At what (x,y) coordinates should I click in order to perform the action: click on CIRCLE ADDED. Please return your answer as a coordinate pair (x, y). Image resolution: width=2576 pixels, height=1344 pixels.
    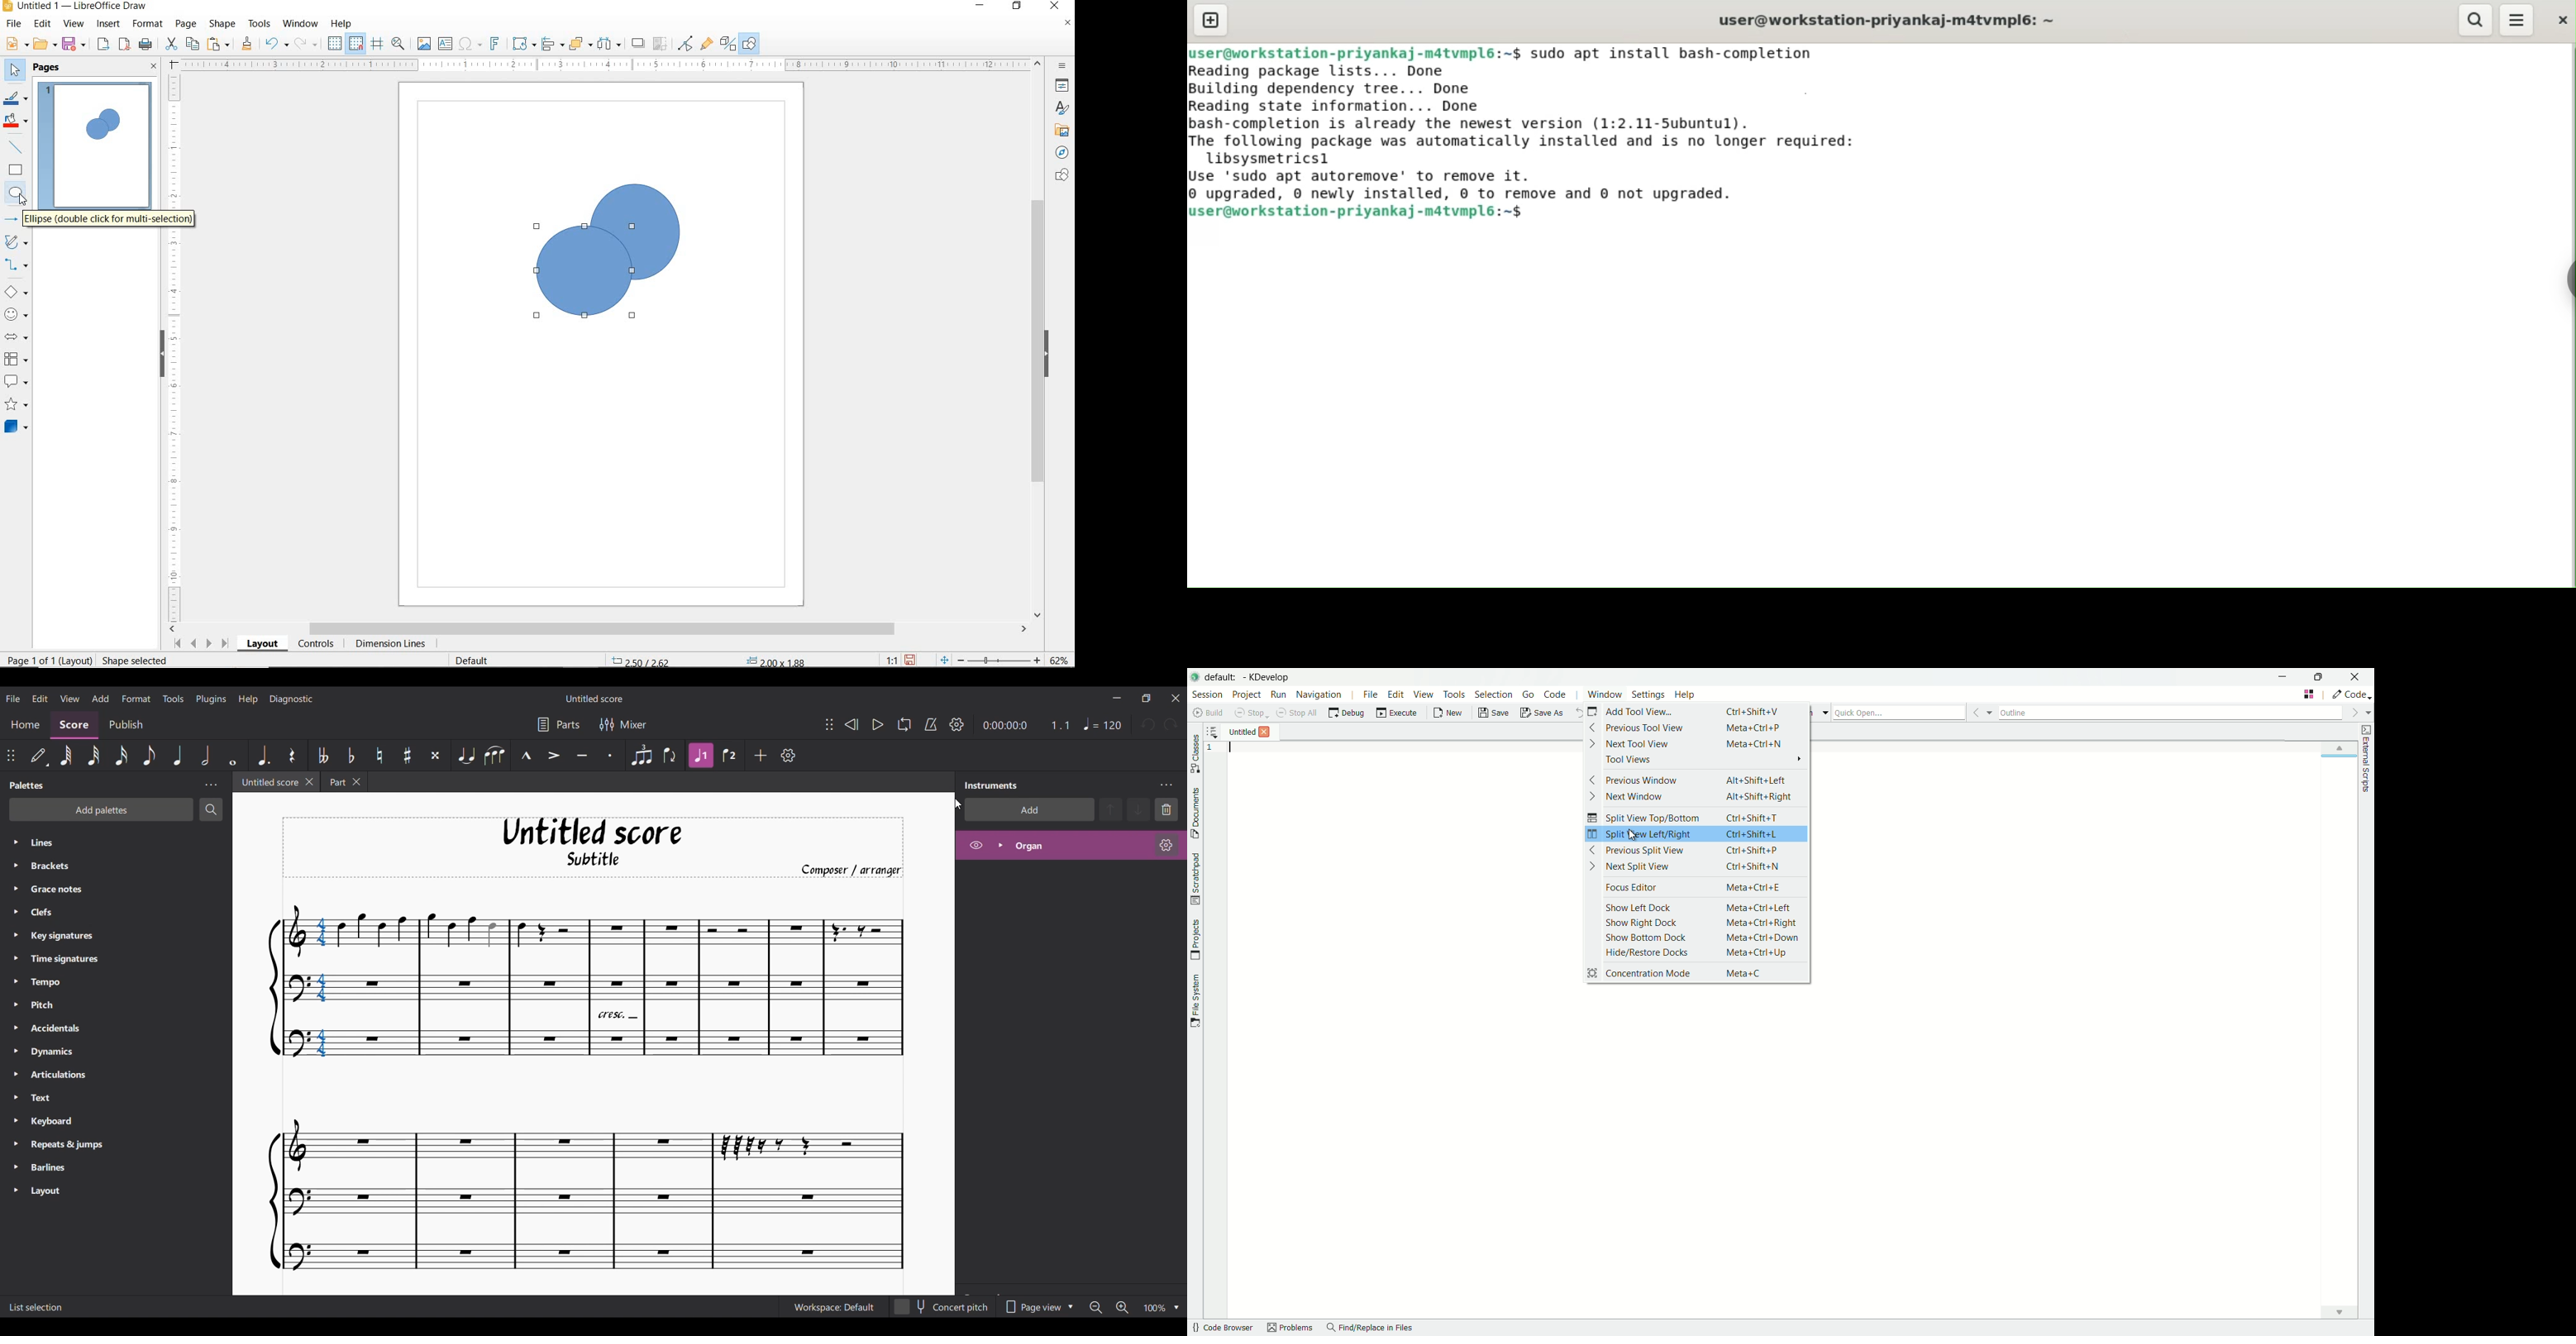
    Looking at the image, I should click on (96, 129).